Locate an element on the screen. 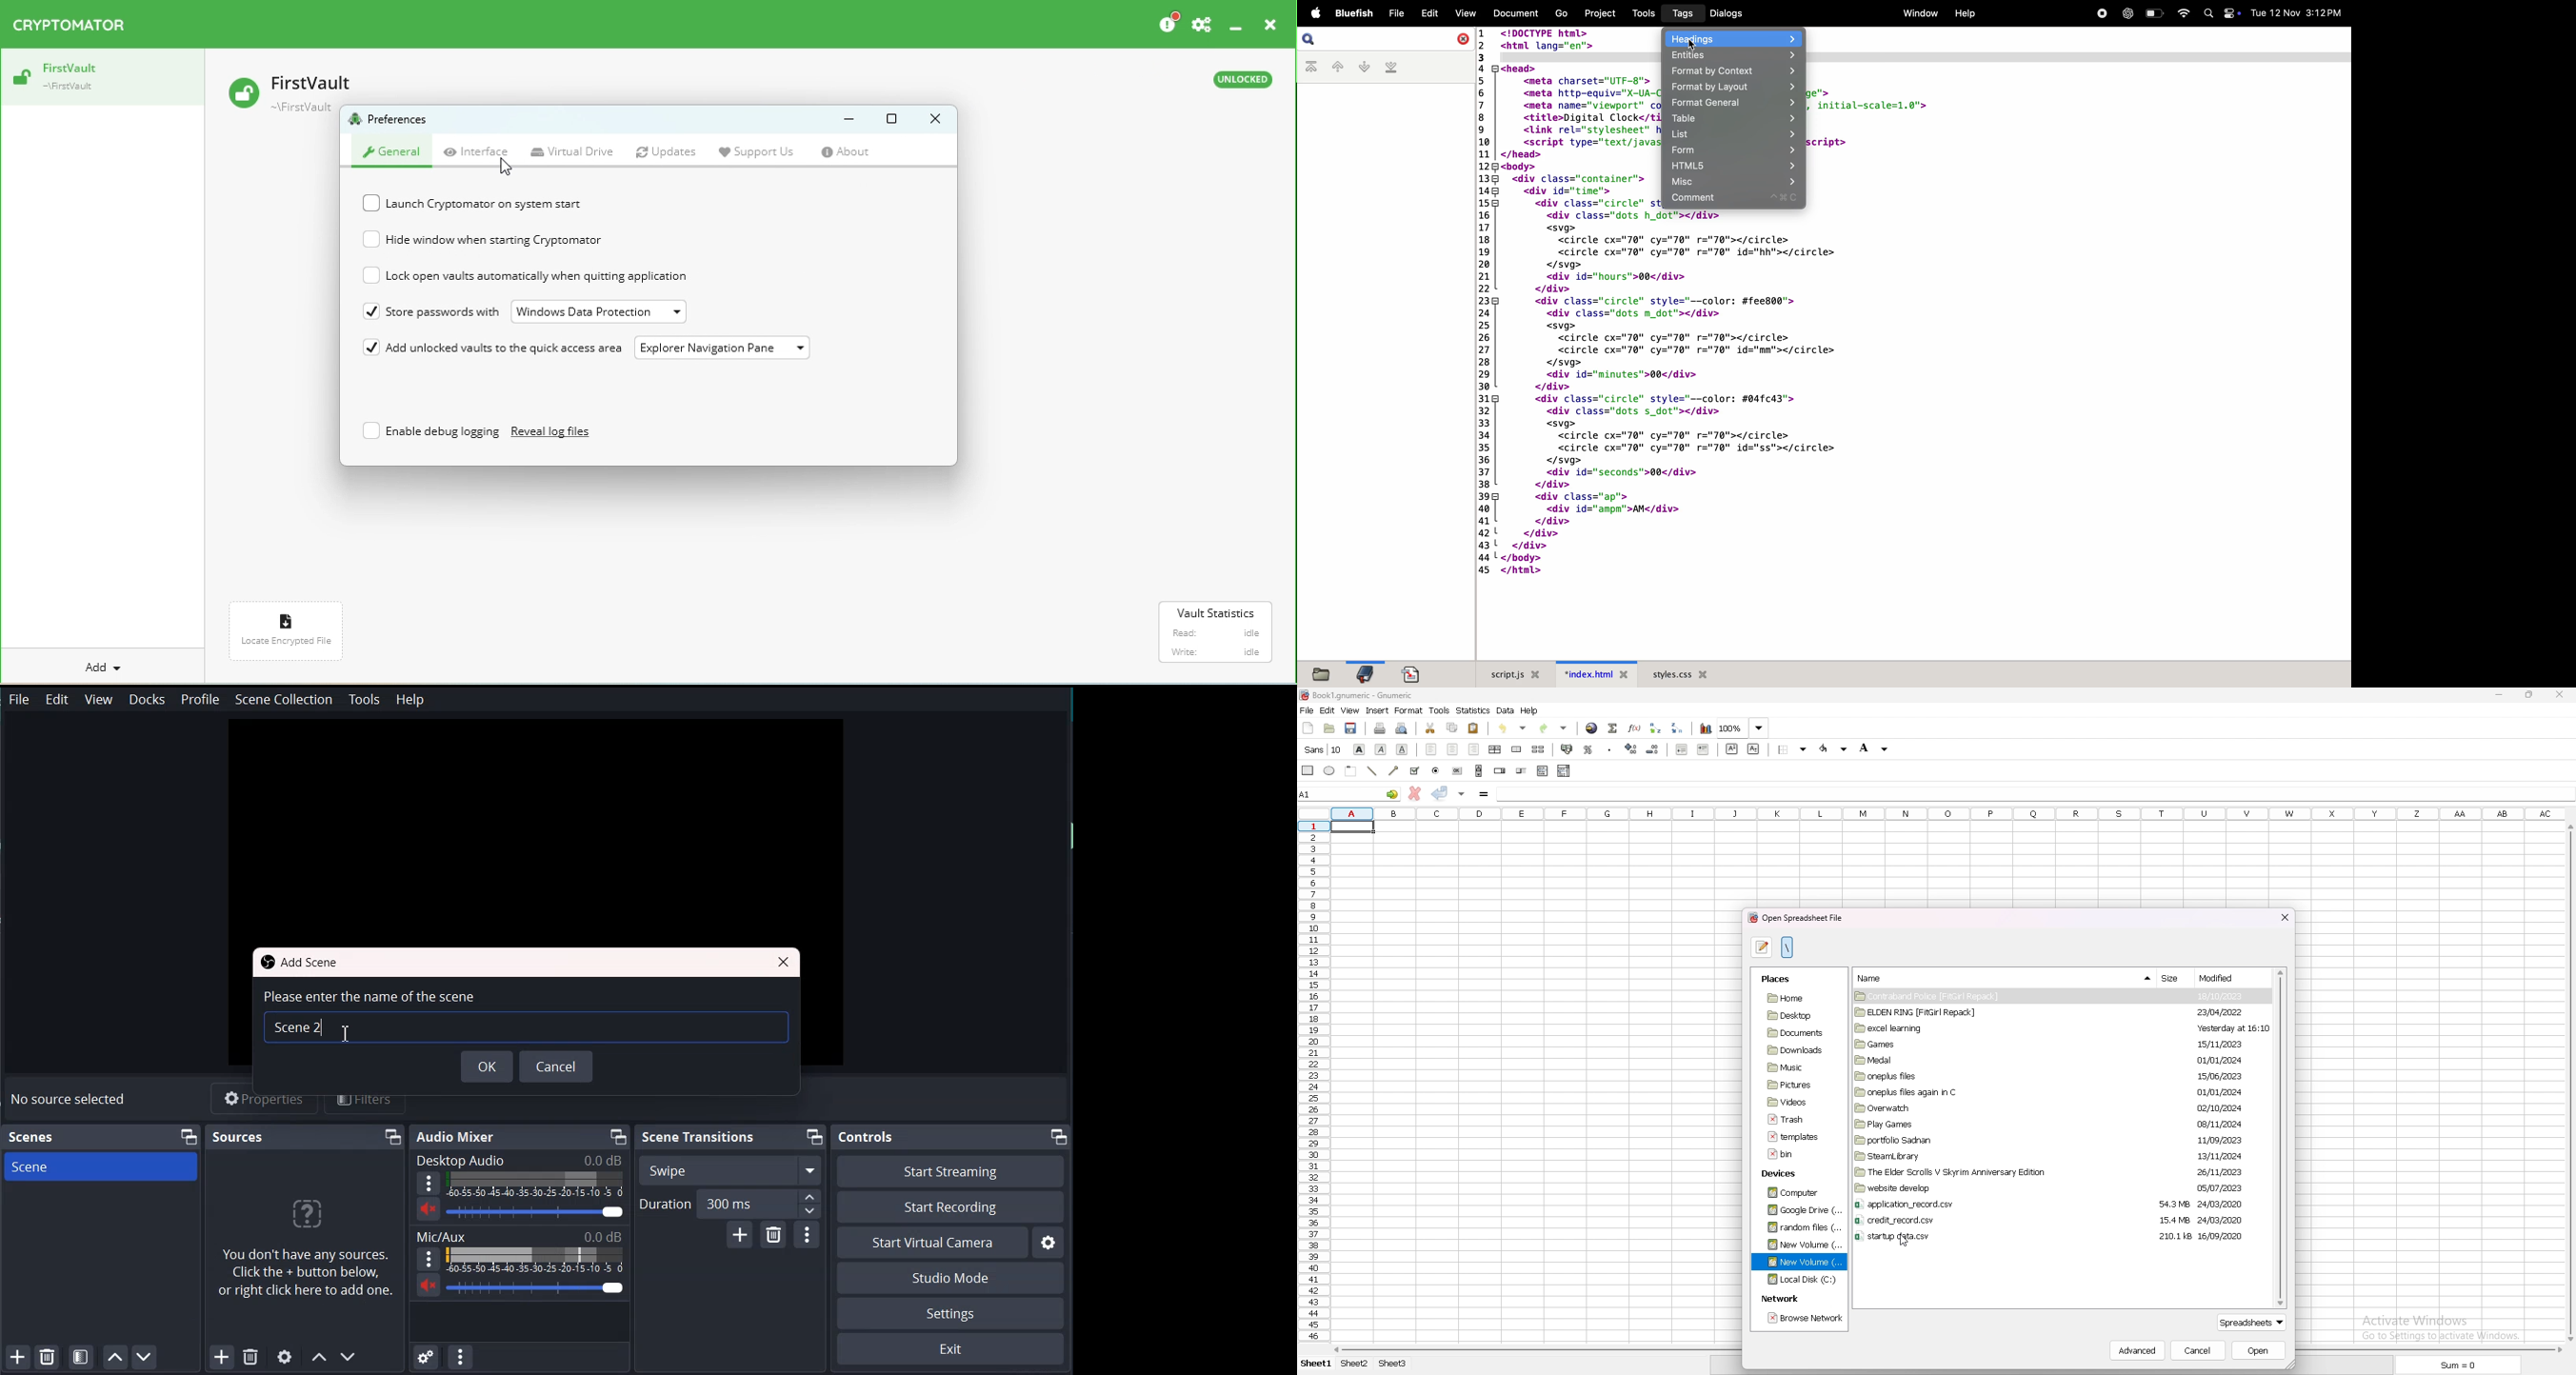  cancel is located at coordinates (2200, 1350).